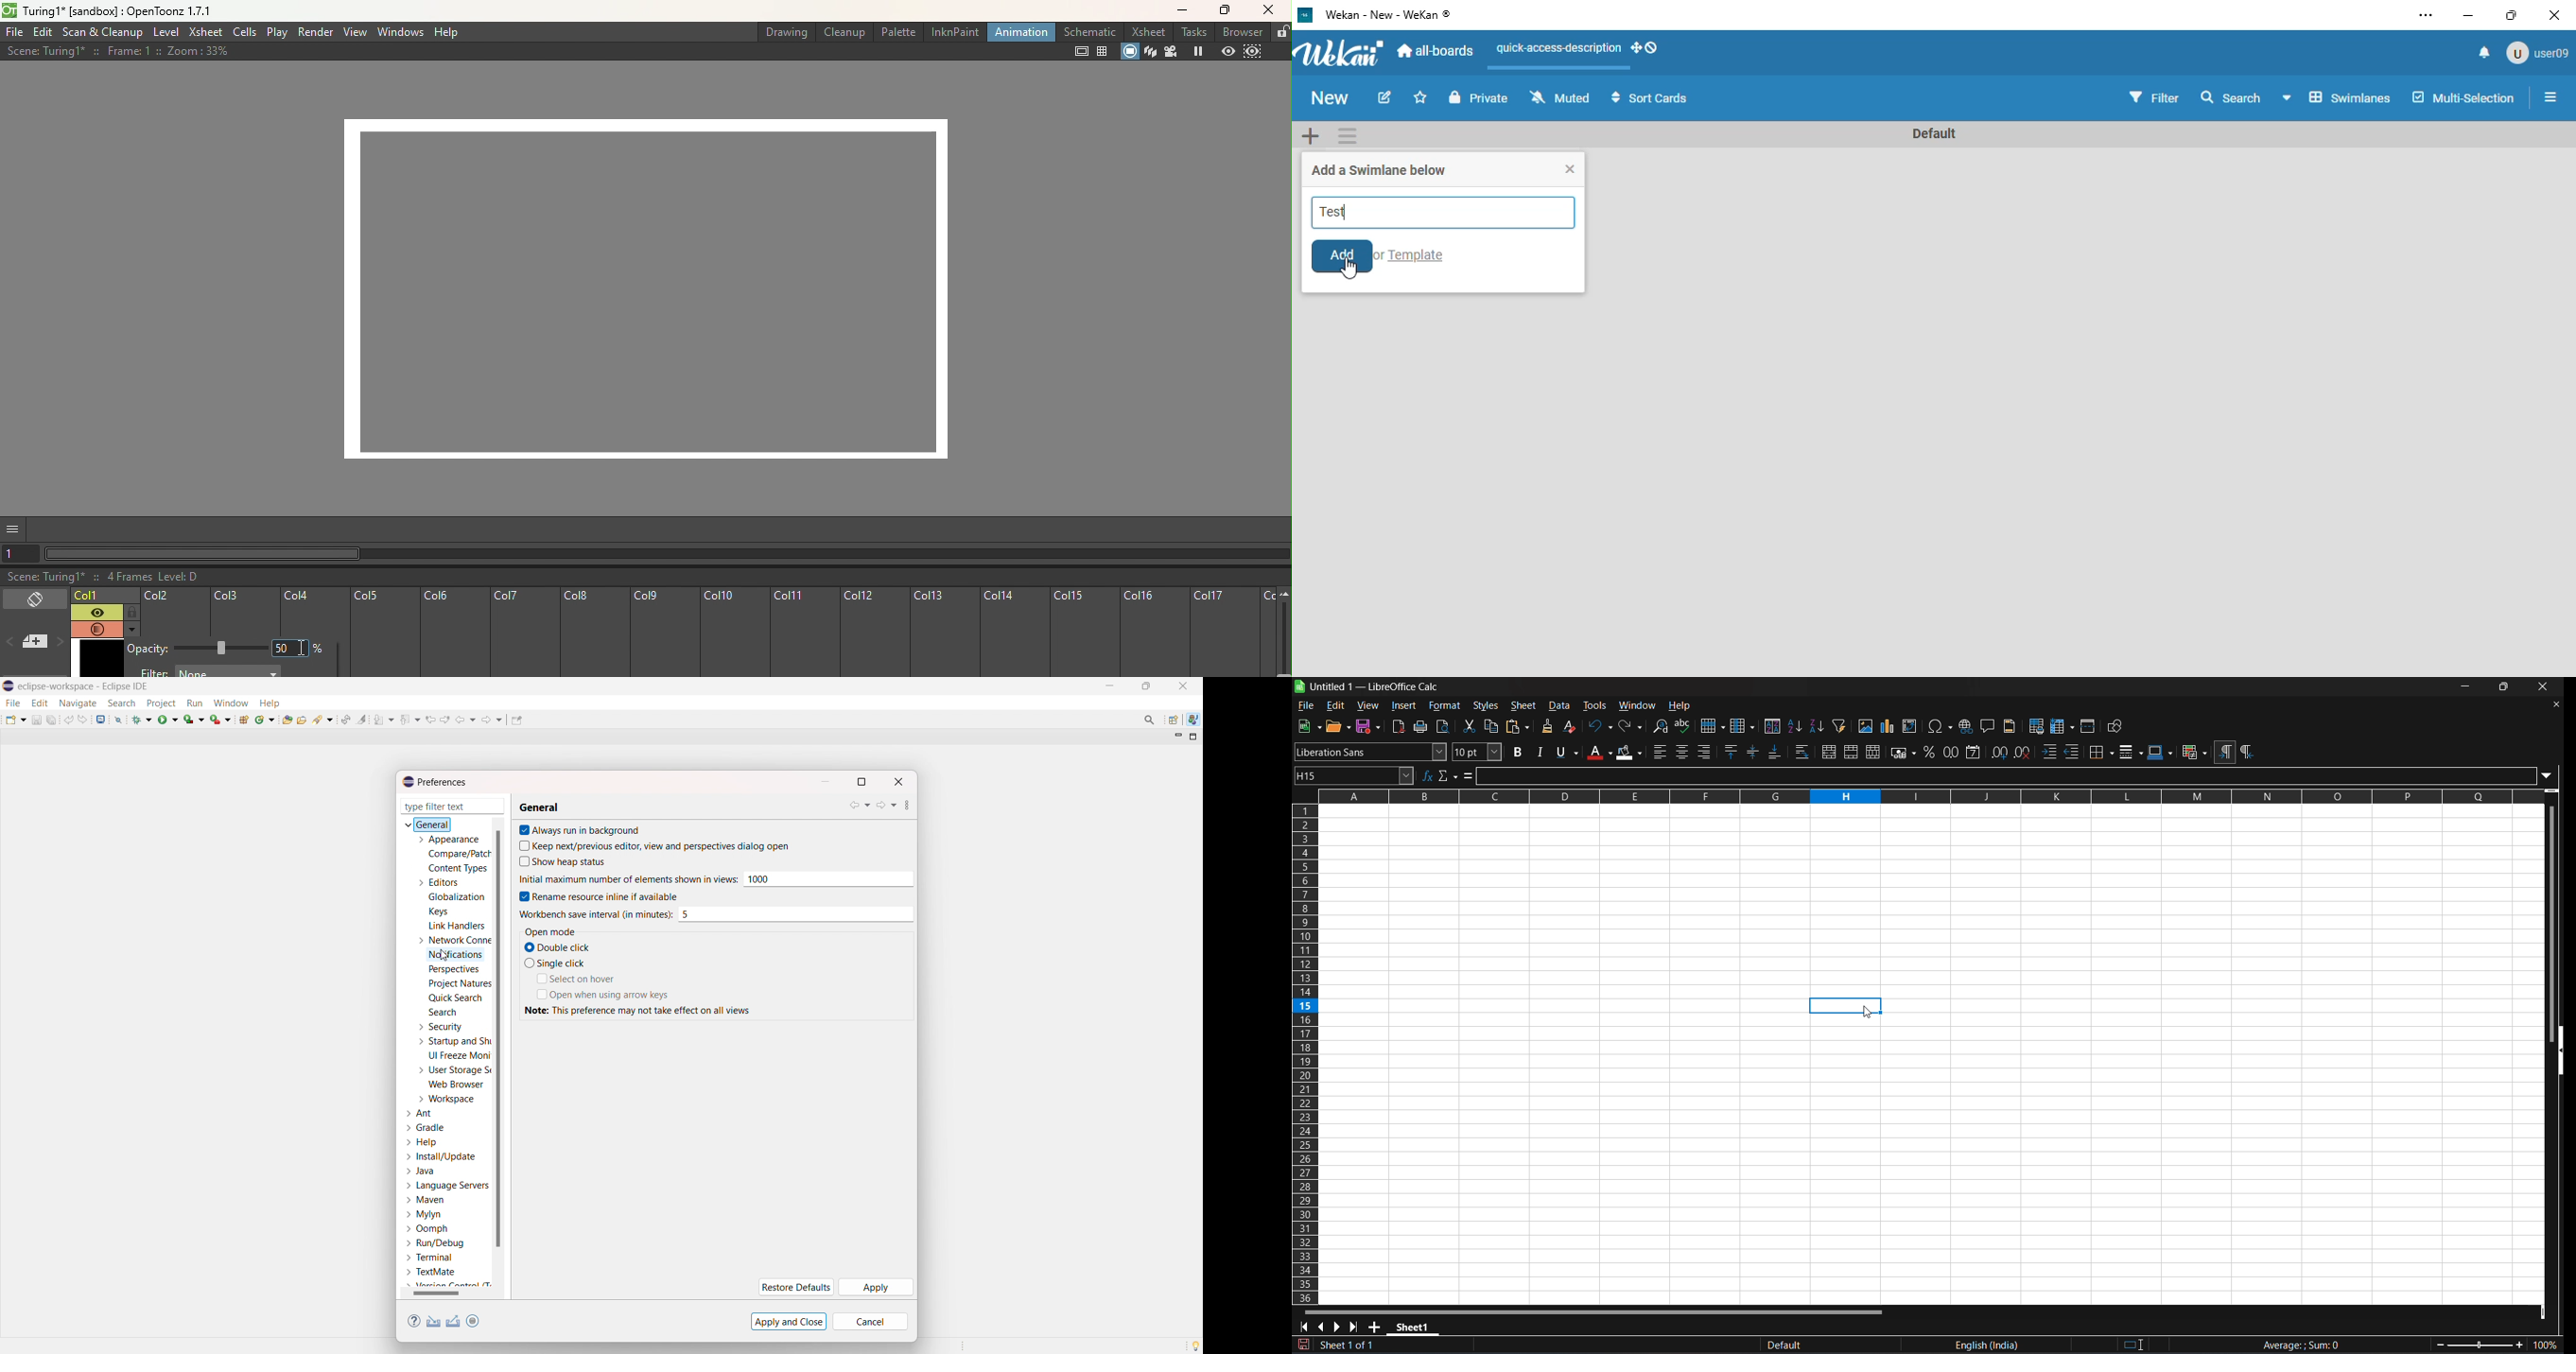  What do you see at coordinates (445, 718) in the screenshot?
I see `view next location` at bounding box center [445, 718].